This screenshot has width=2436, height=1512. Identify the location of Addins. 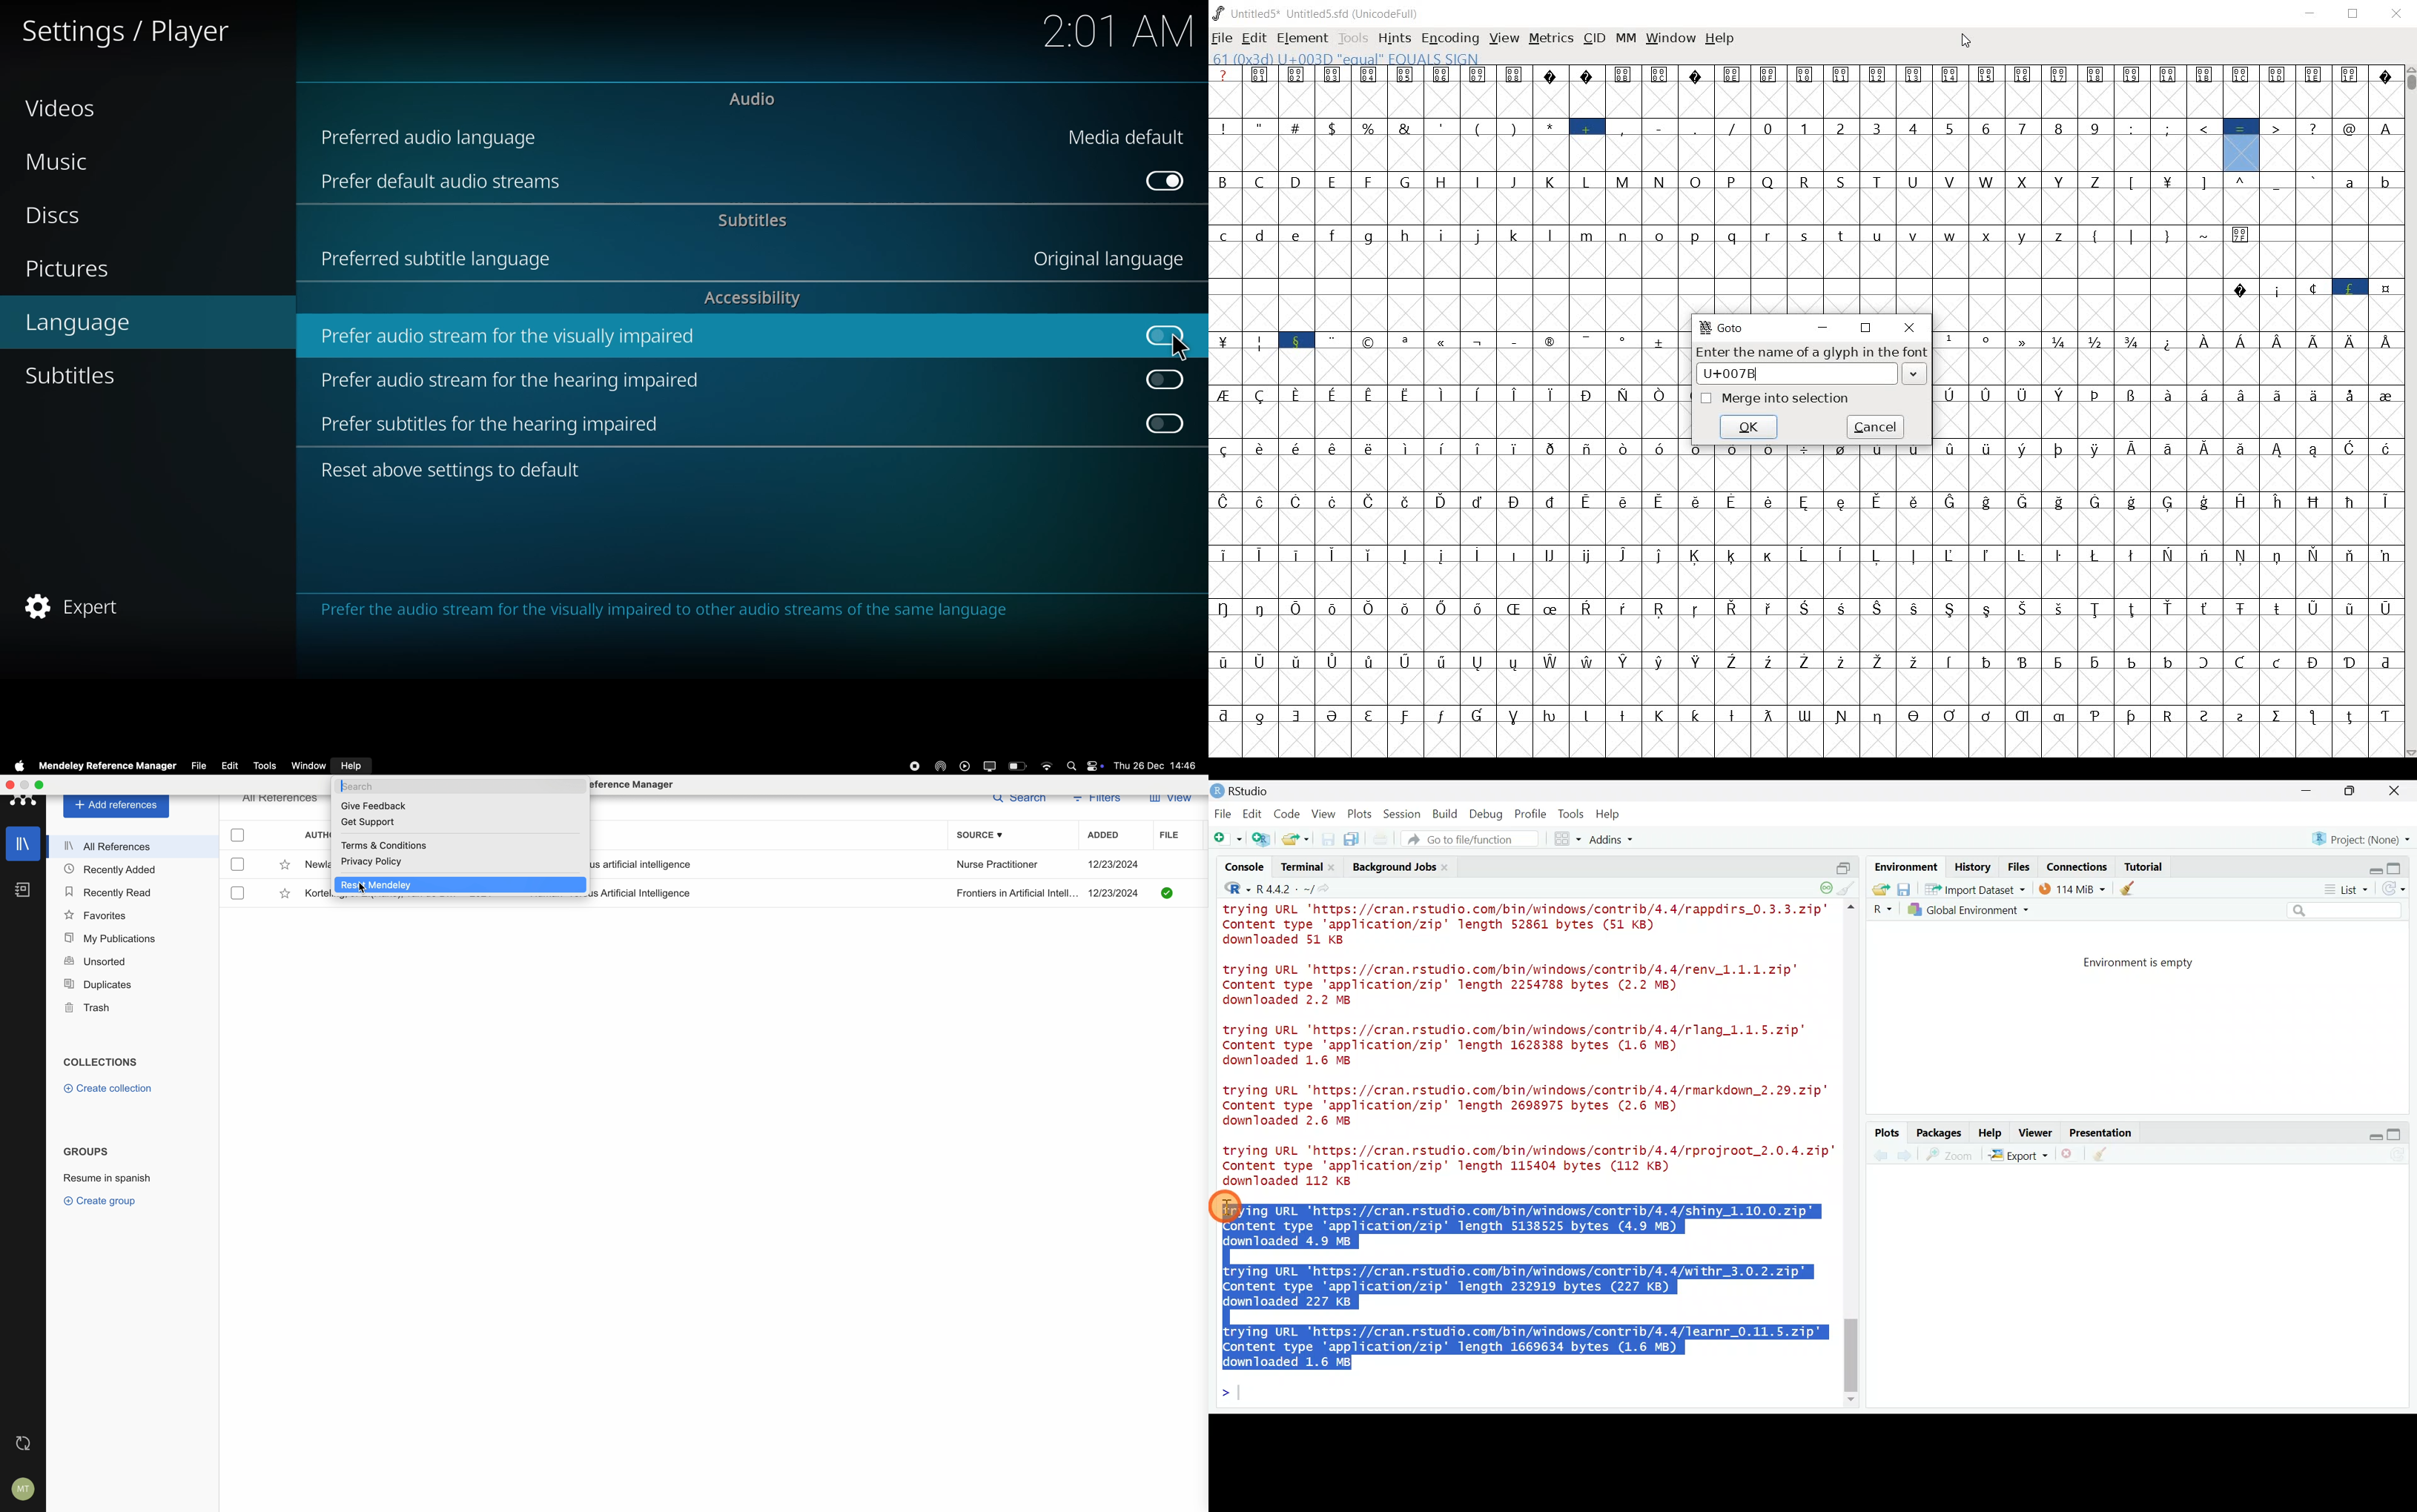
(1613, 841).